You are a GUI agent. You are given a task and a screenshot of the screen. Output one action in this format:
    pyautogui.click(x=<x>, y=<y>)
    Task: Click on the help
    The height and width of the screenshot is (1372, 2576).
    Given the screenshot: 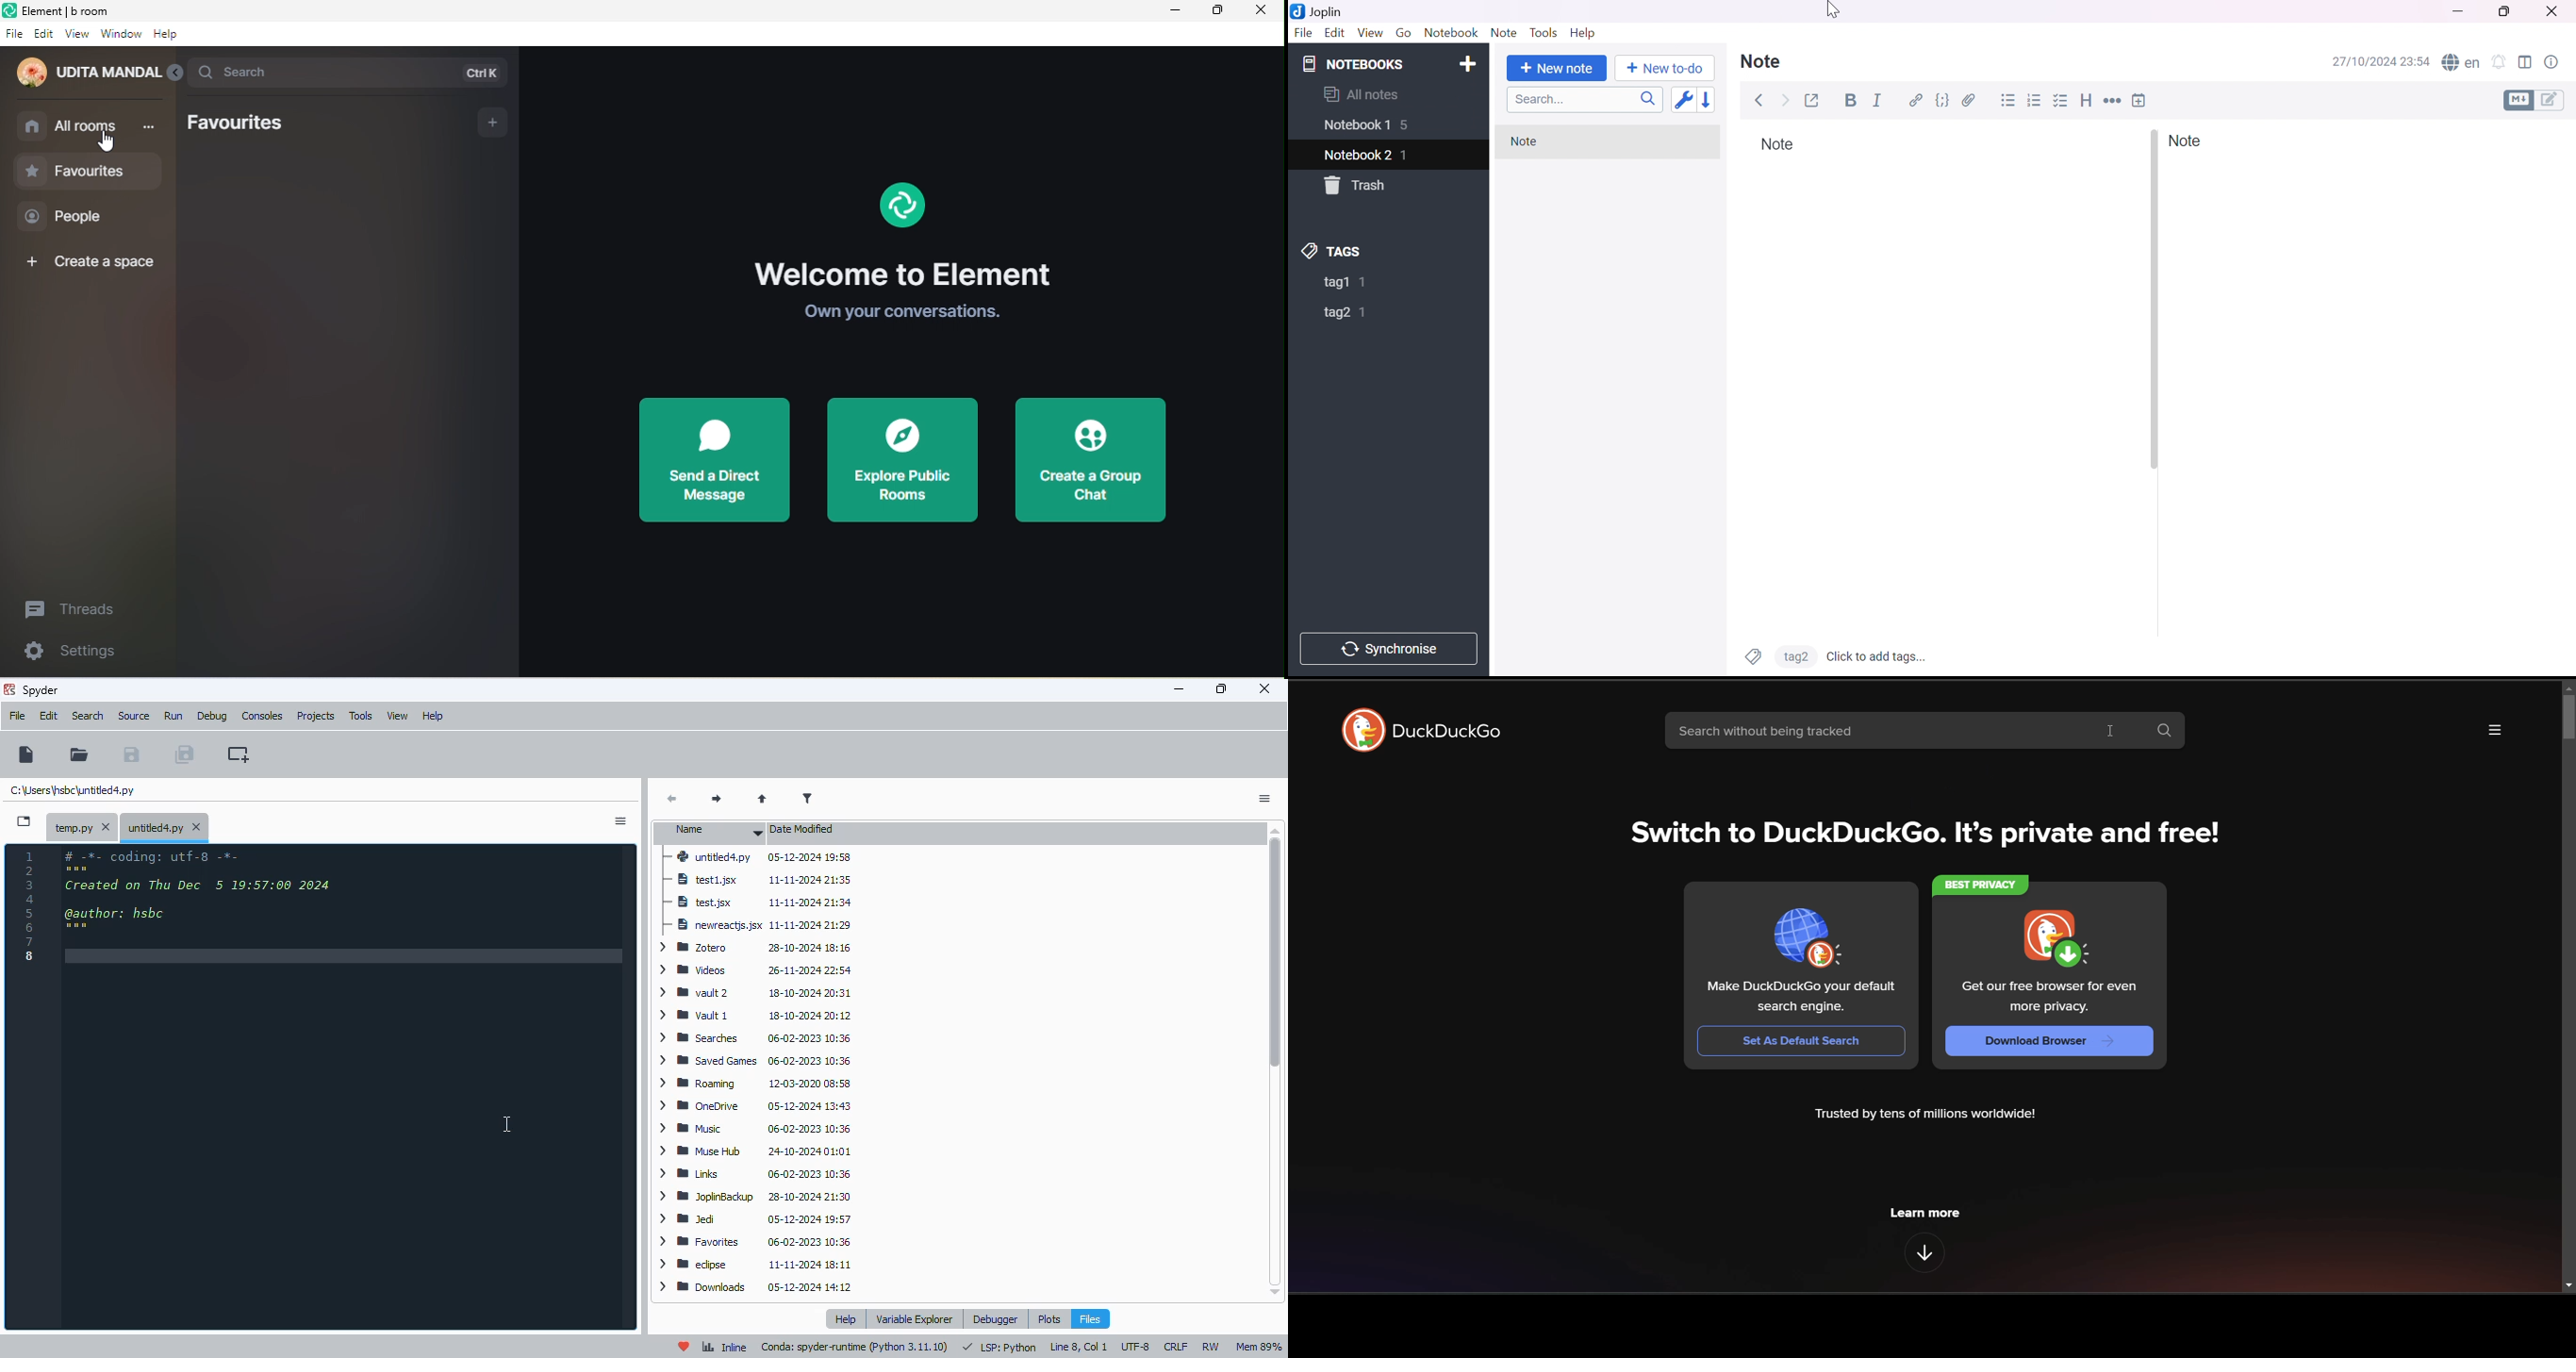 What is the action you would take?
    pyautogui.click(x=845, y=1319)
    